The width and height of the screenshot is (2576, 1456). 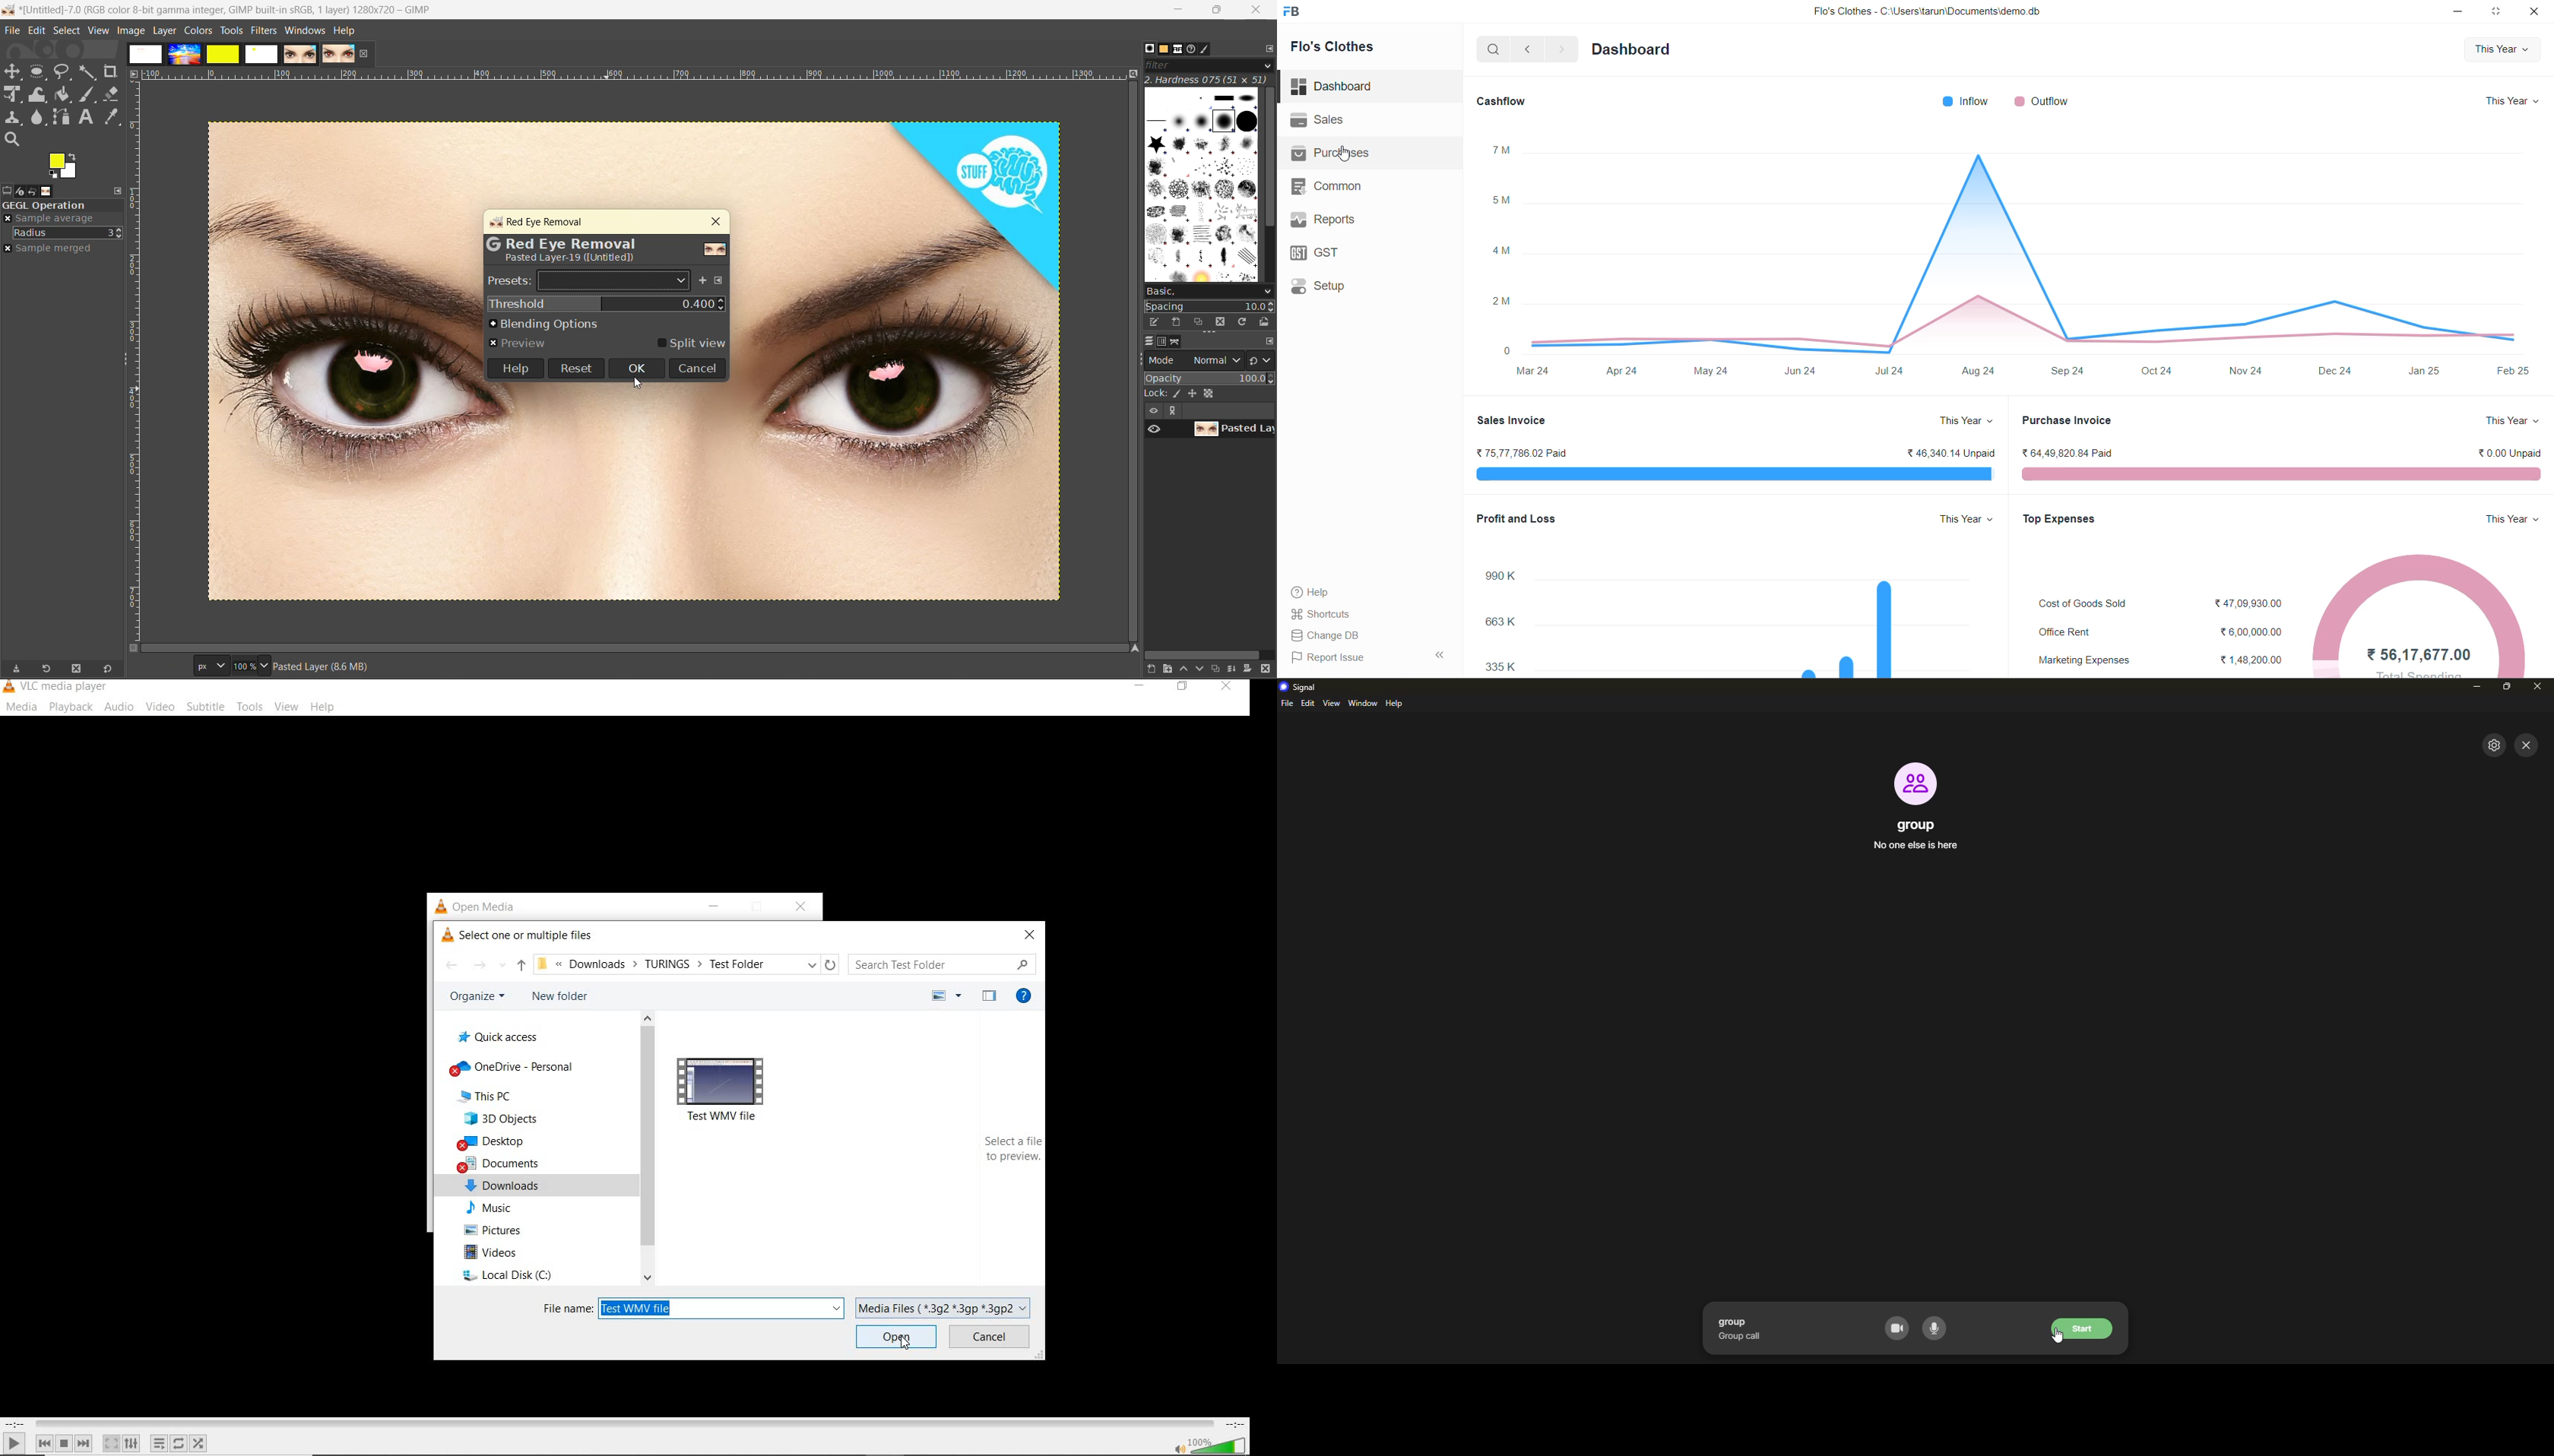 I want to click on filter, so click(x=1209, y=66).